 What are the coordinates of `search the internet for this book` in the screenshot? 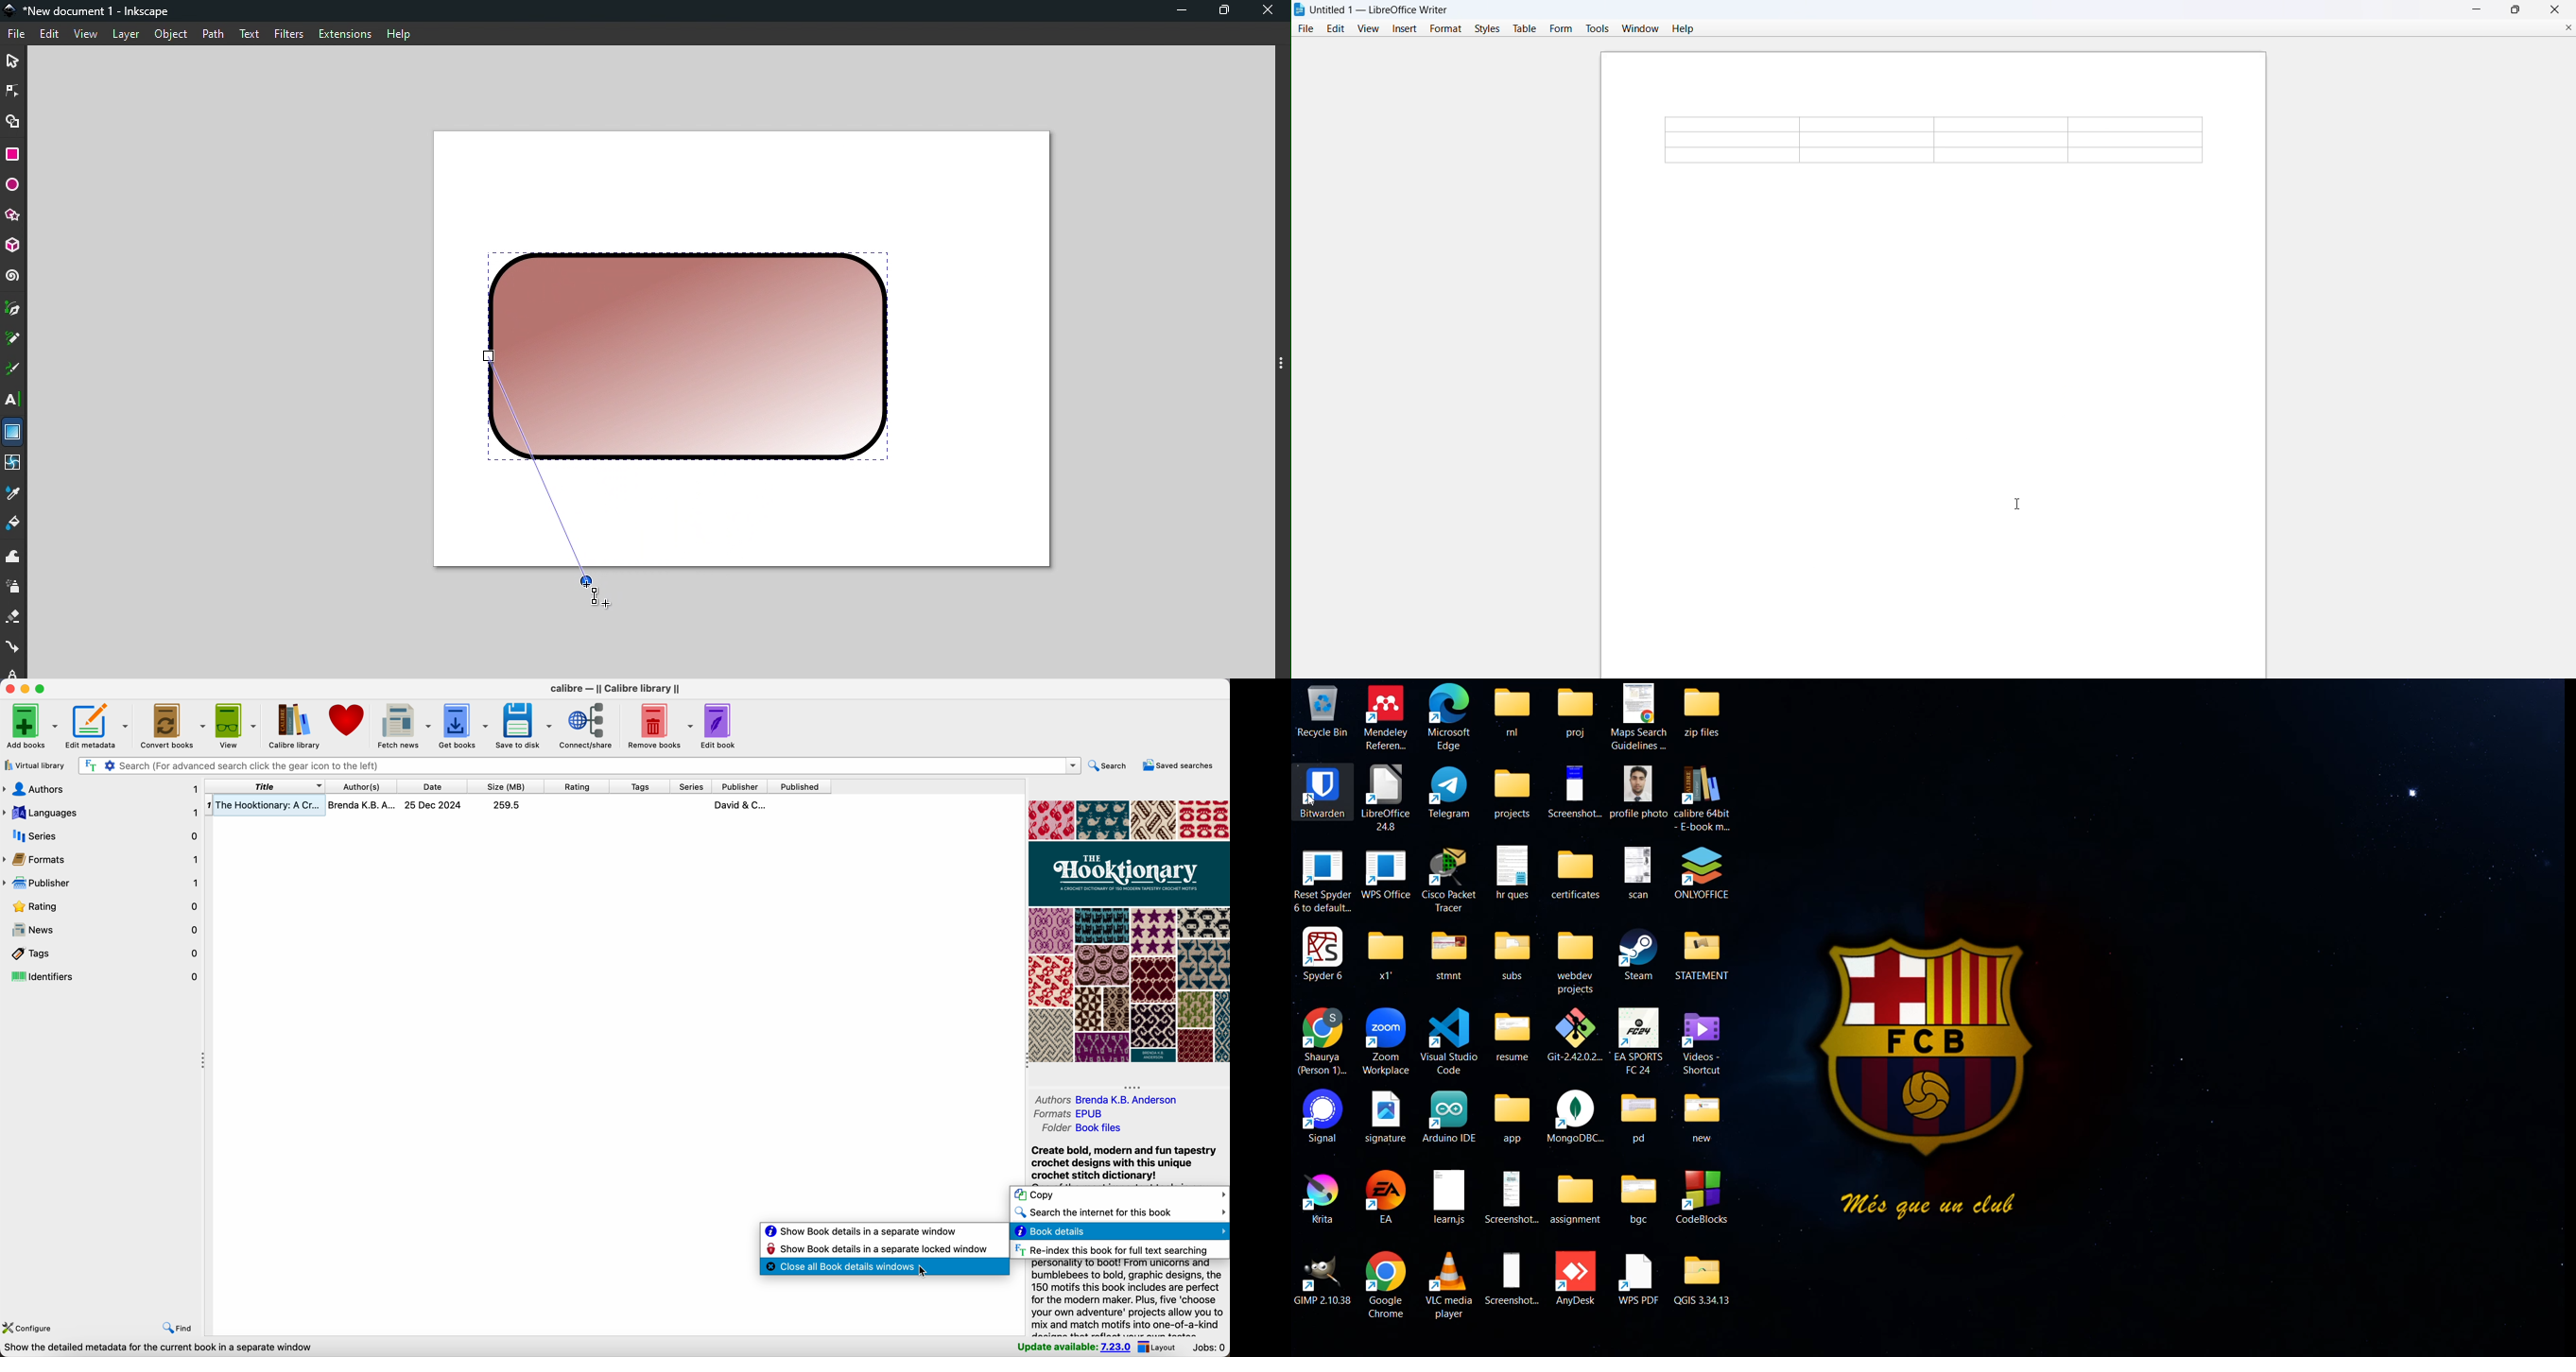 It's located at (1120, 1214).